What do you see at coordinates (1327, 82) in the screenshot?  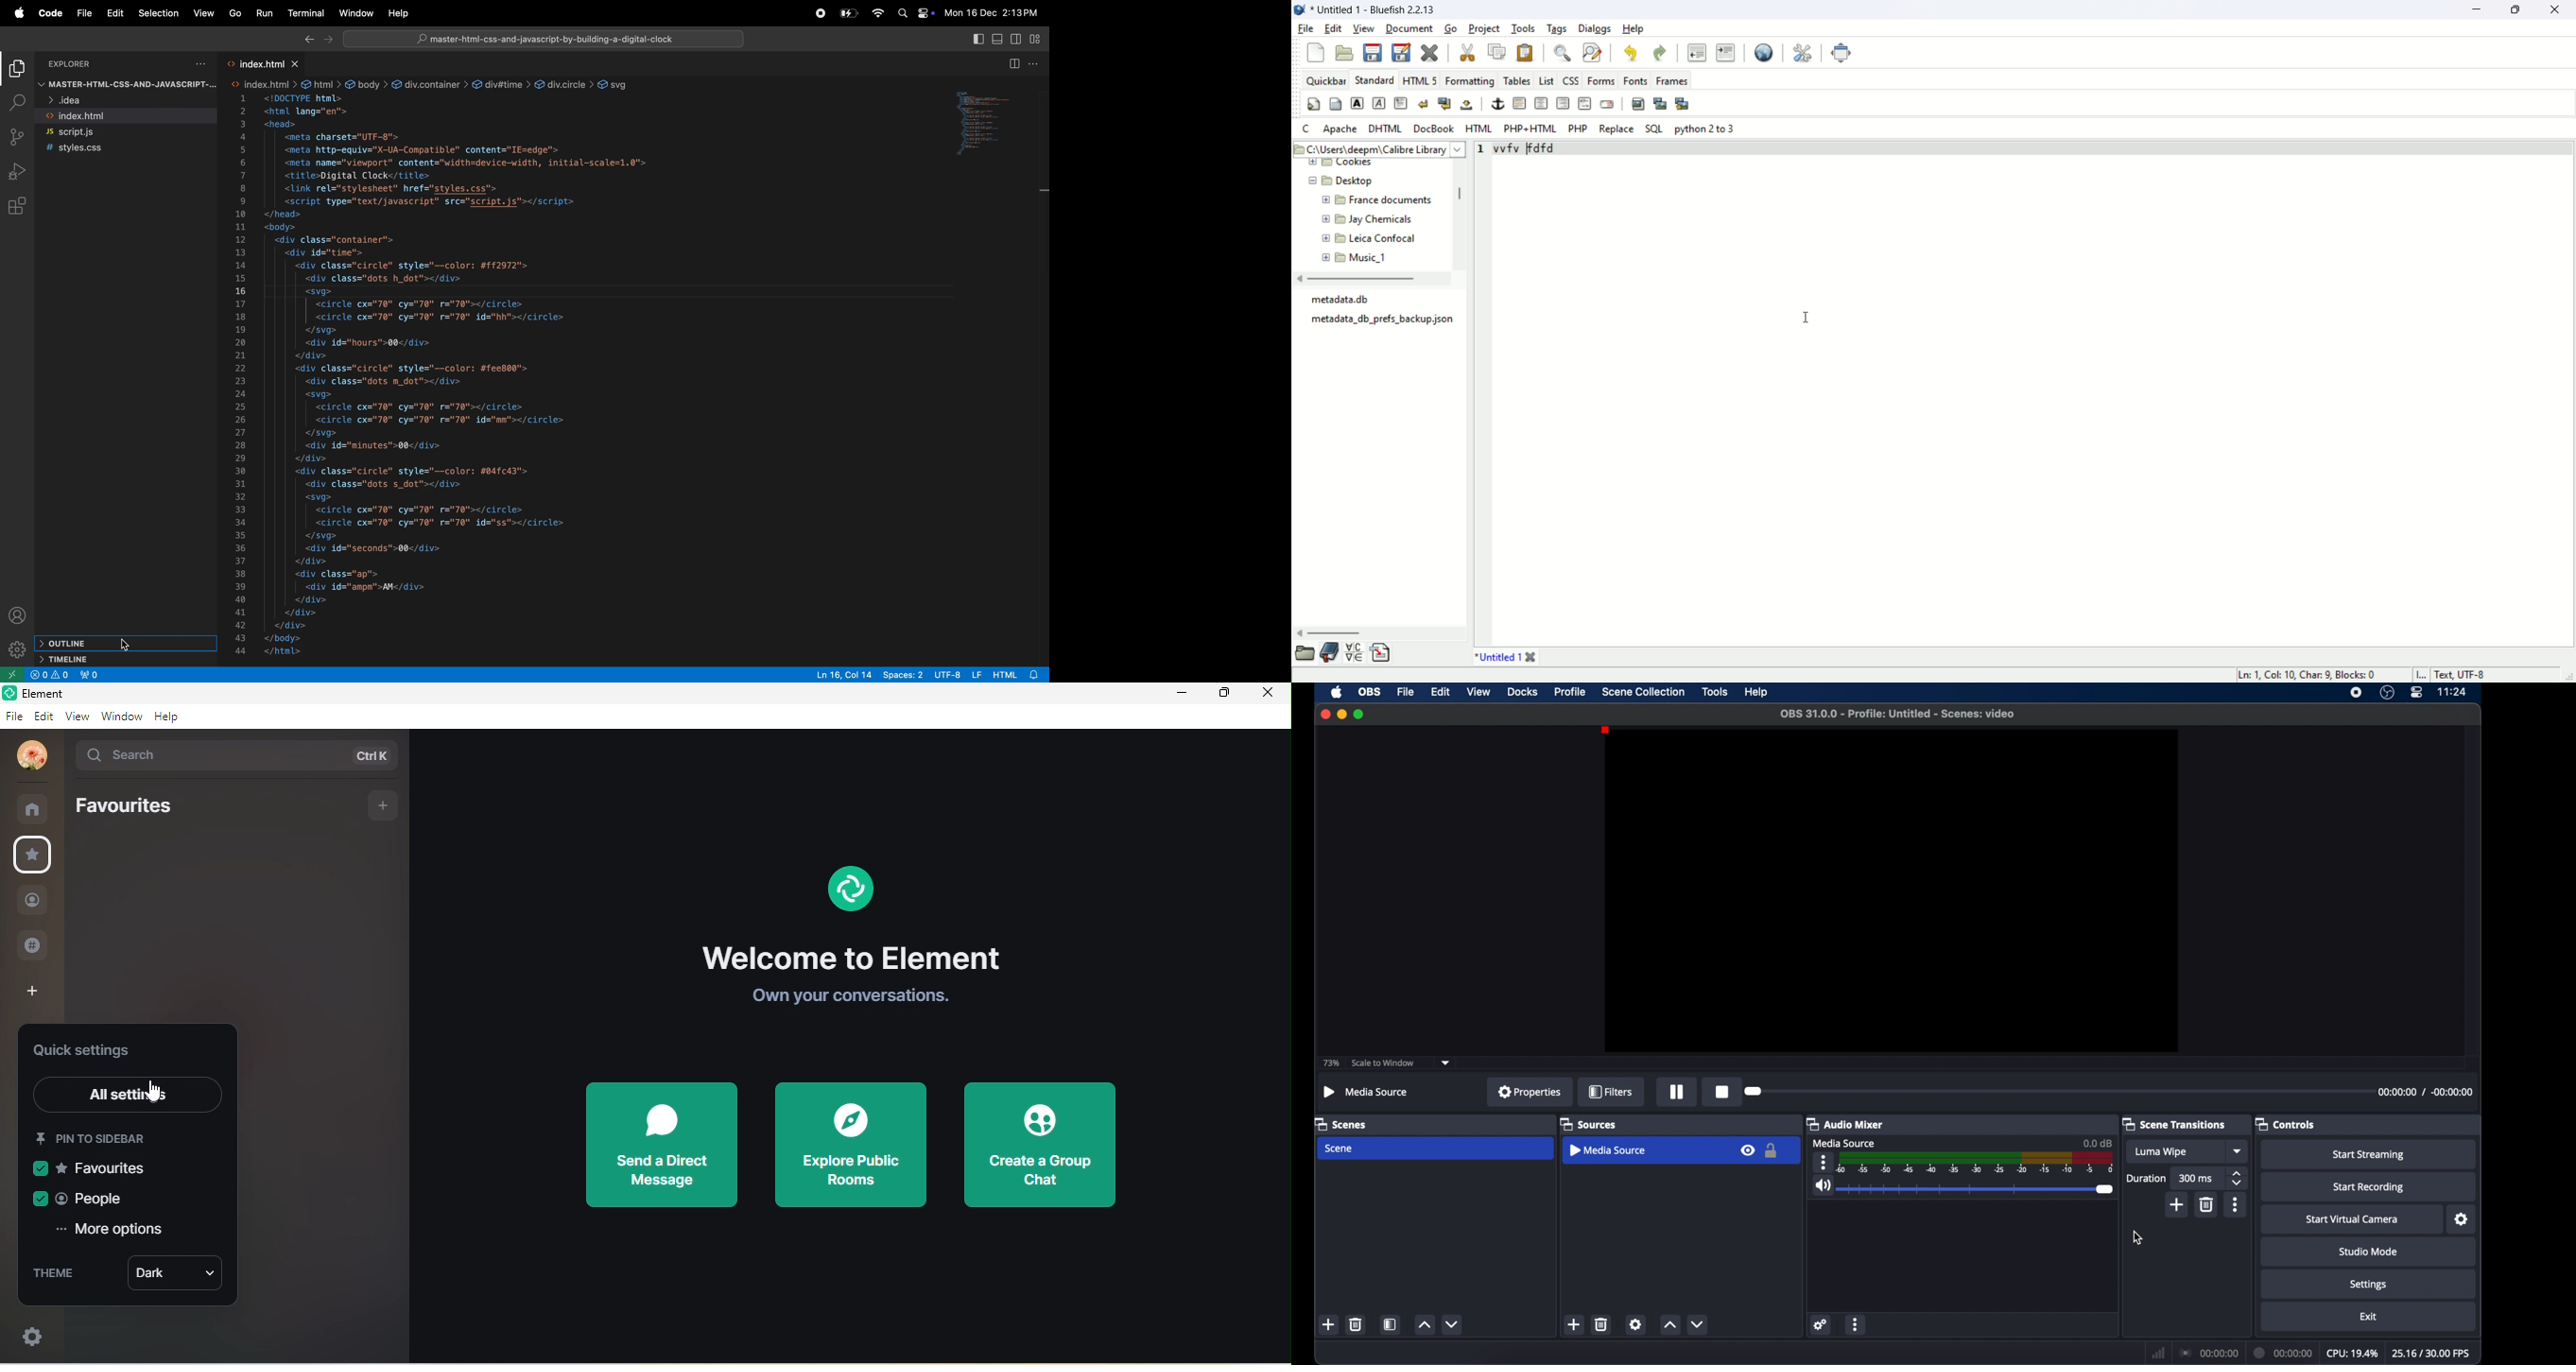 I see `quickbar` at bounding box center [1327, 82].